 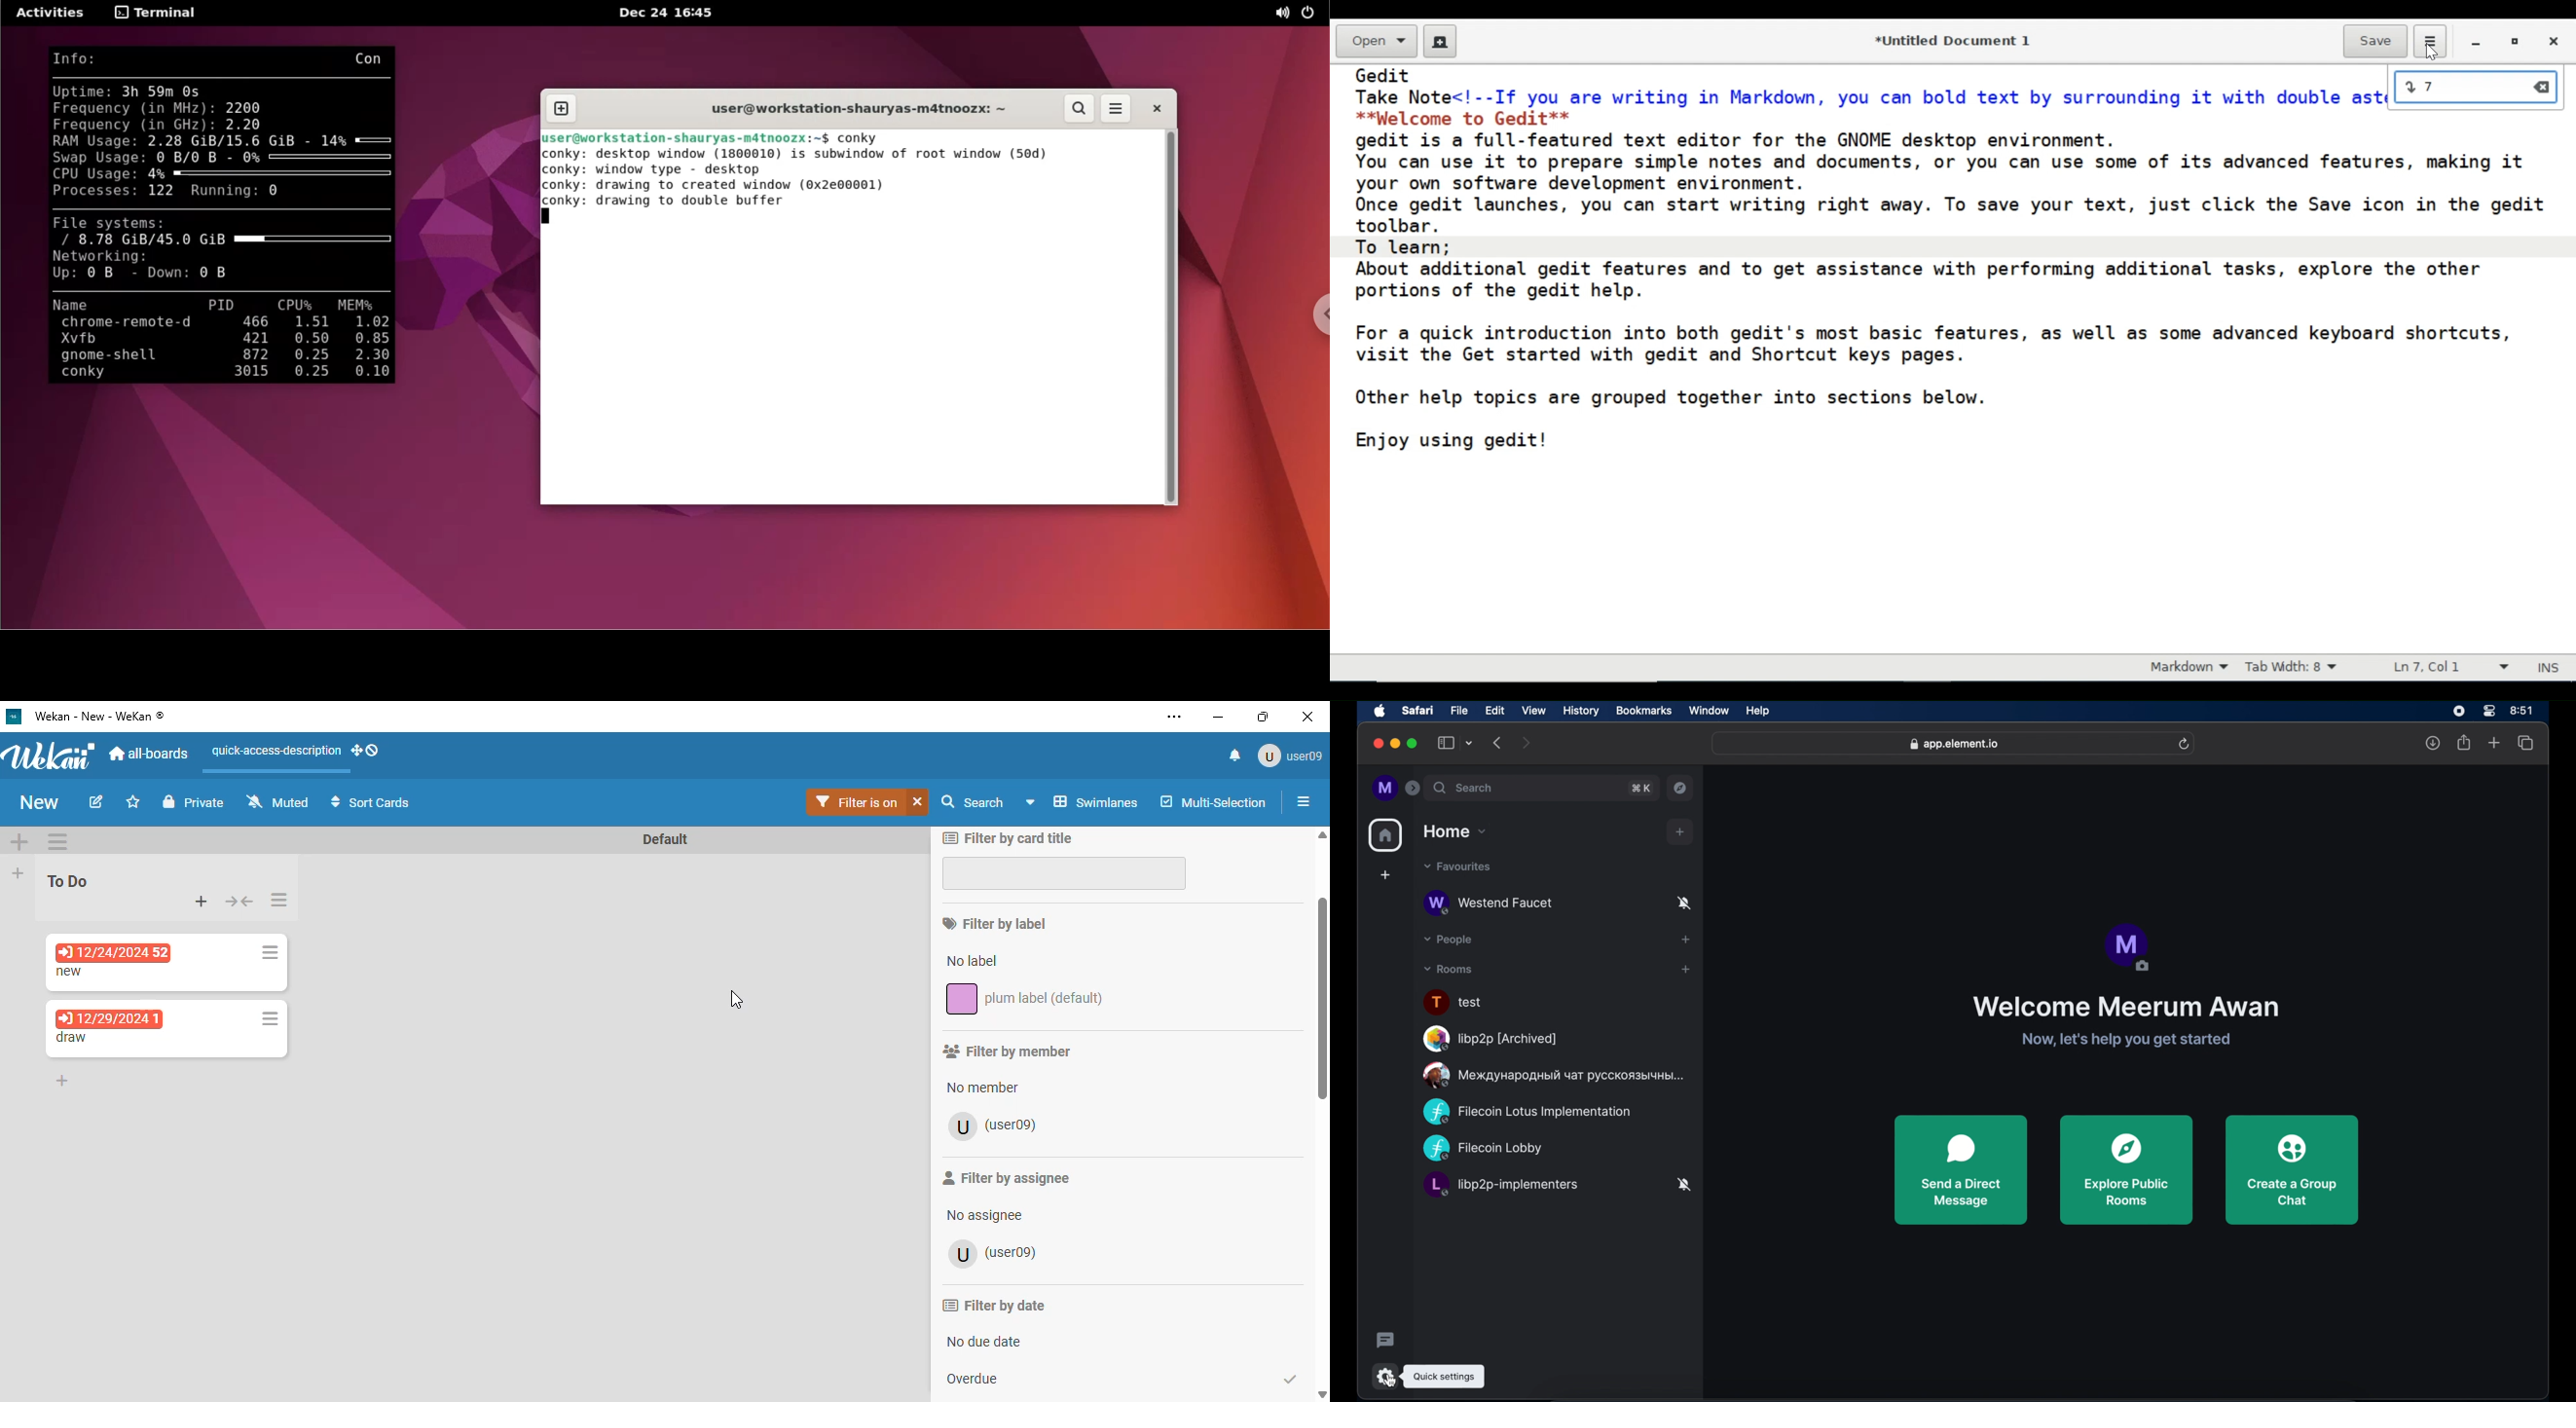 What do you see at coordinates (918, 801) in the screenshot?
I see `clear filter` at bounding box center [918, 801].